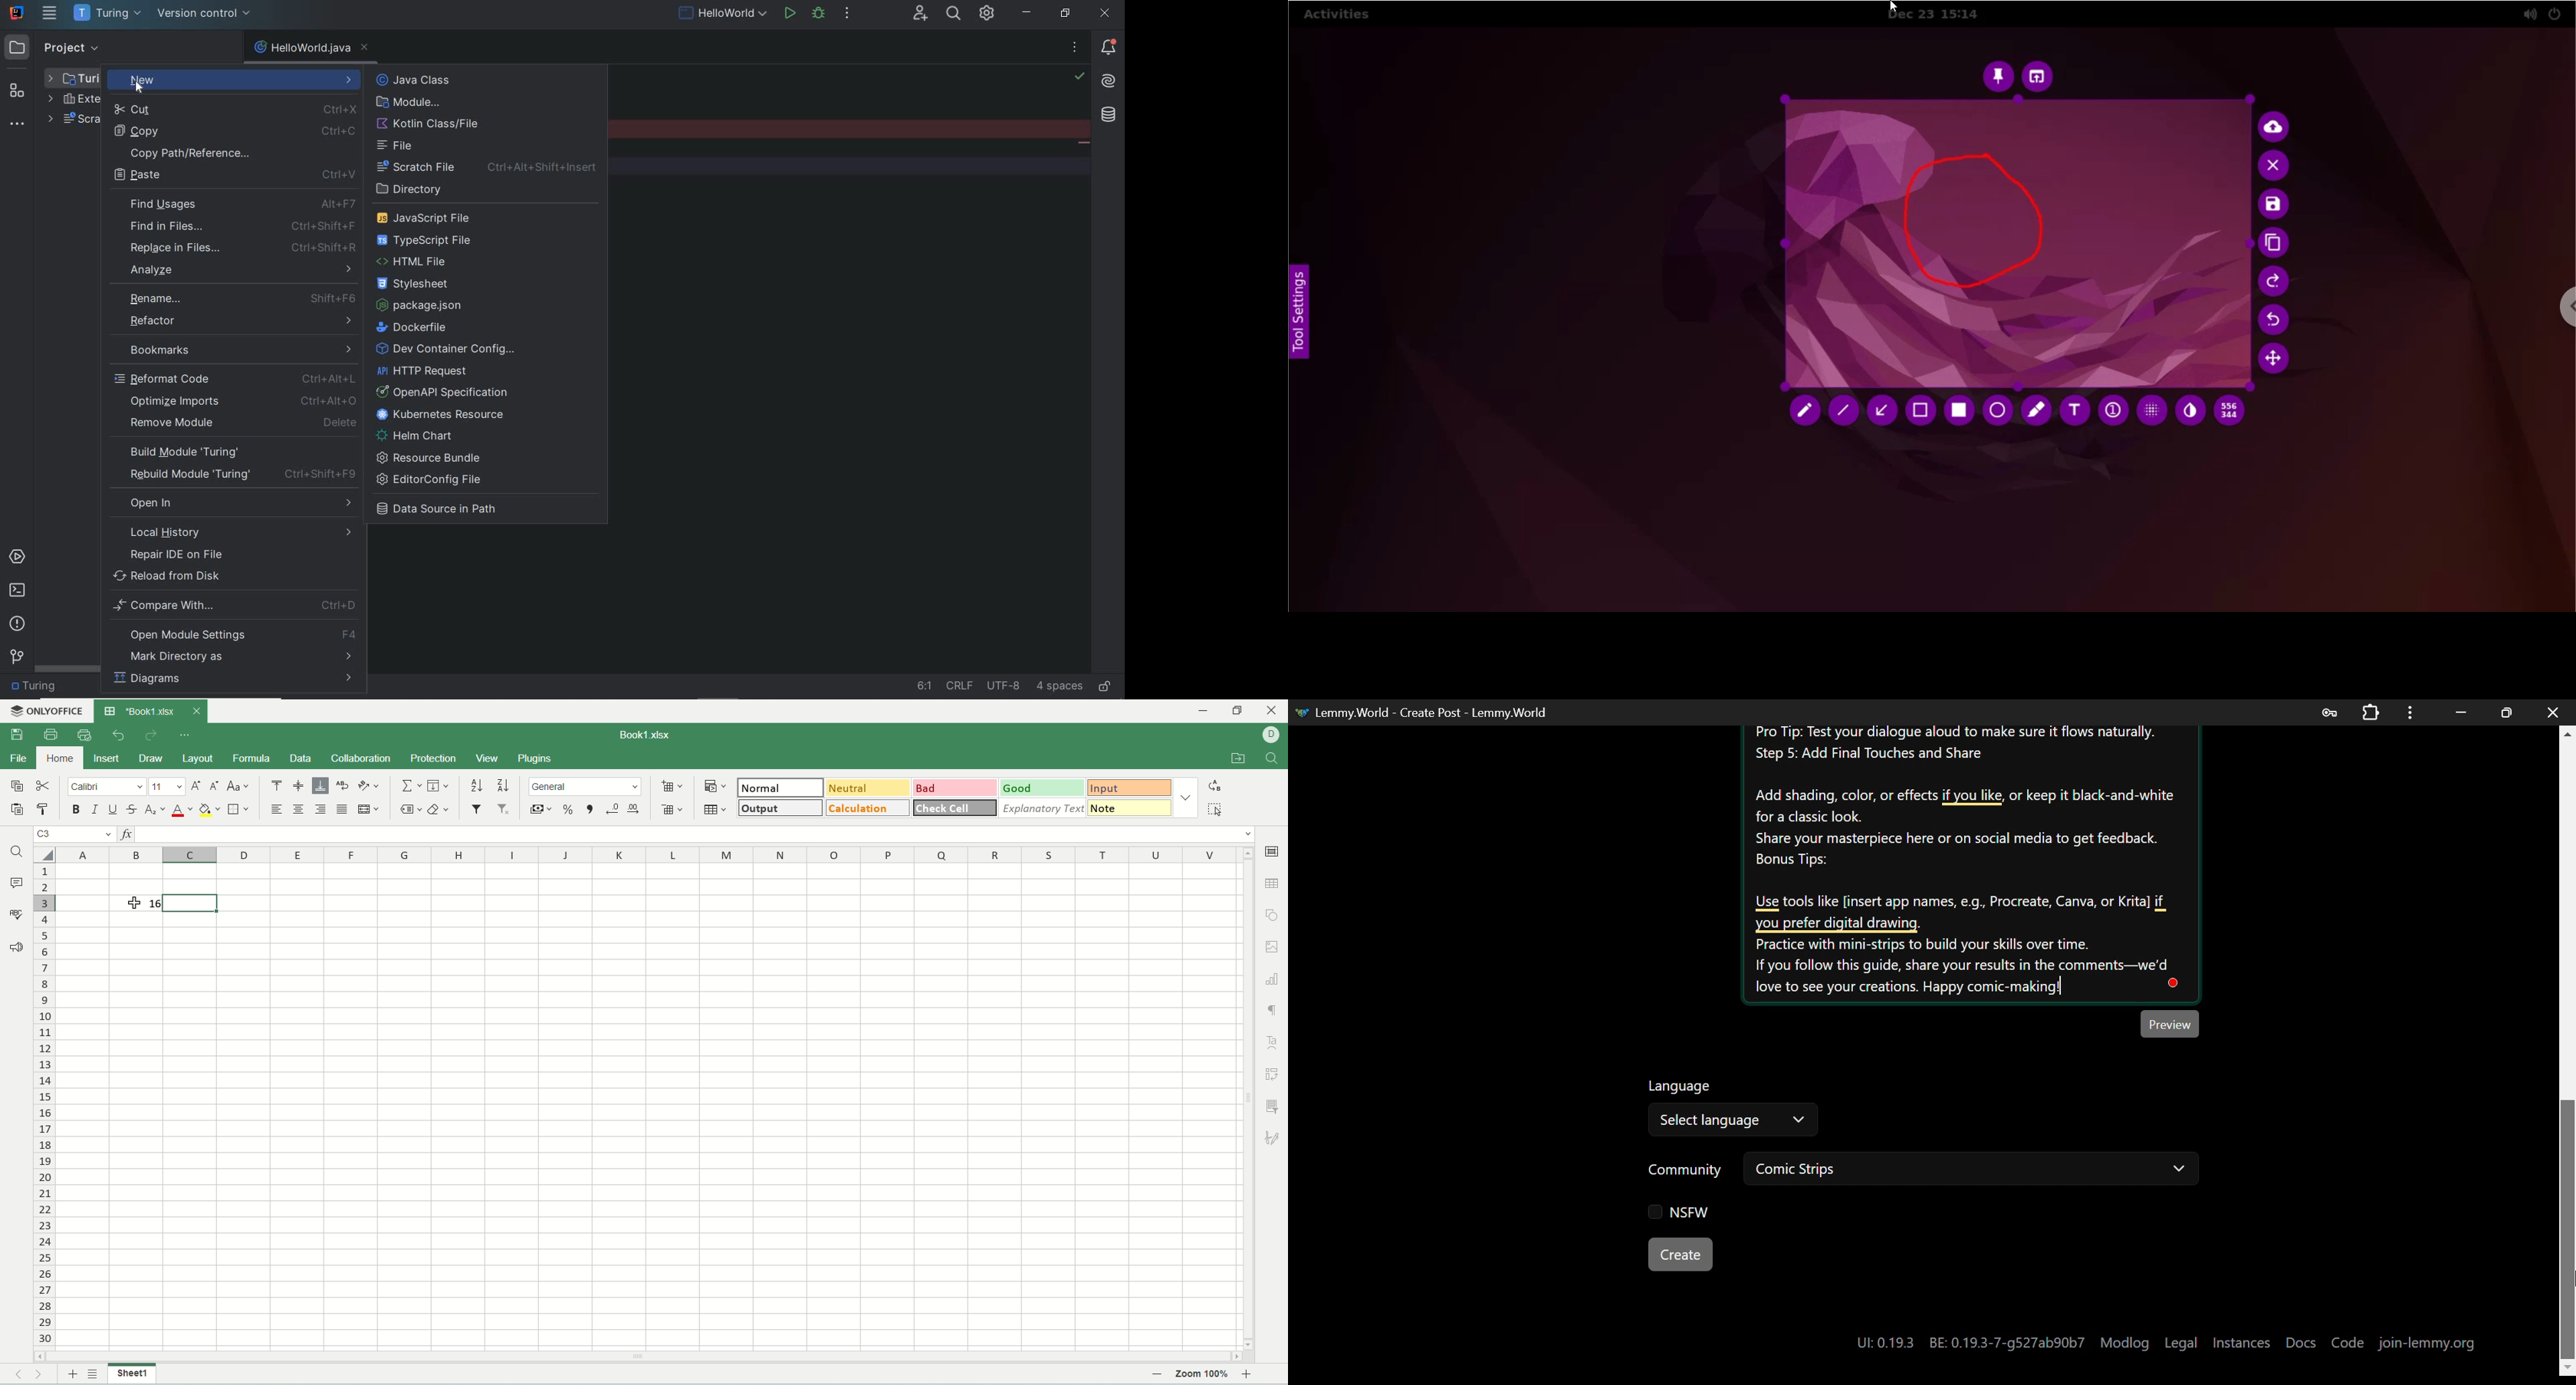  I want to click on Restore Down, so click(2462, 711).